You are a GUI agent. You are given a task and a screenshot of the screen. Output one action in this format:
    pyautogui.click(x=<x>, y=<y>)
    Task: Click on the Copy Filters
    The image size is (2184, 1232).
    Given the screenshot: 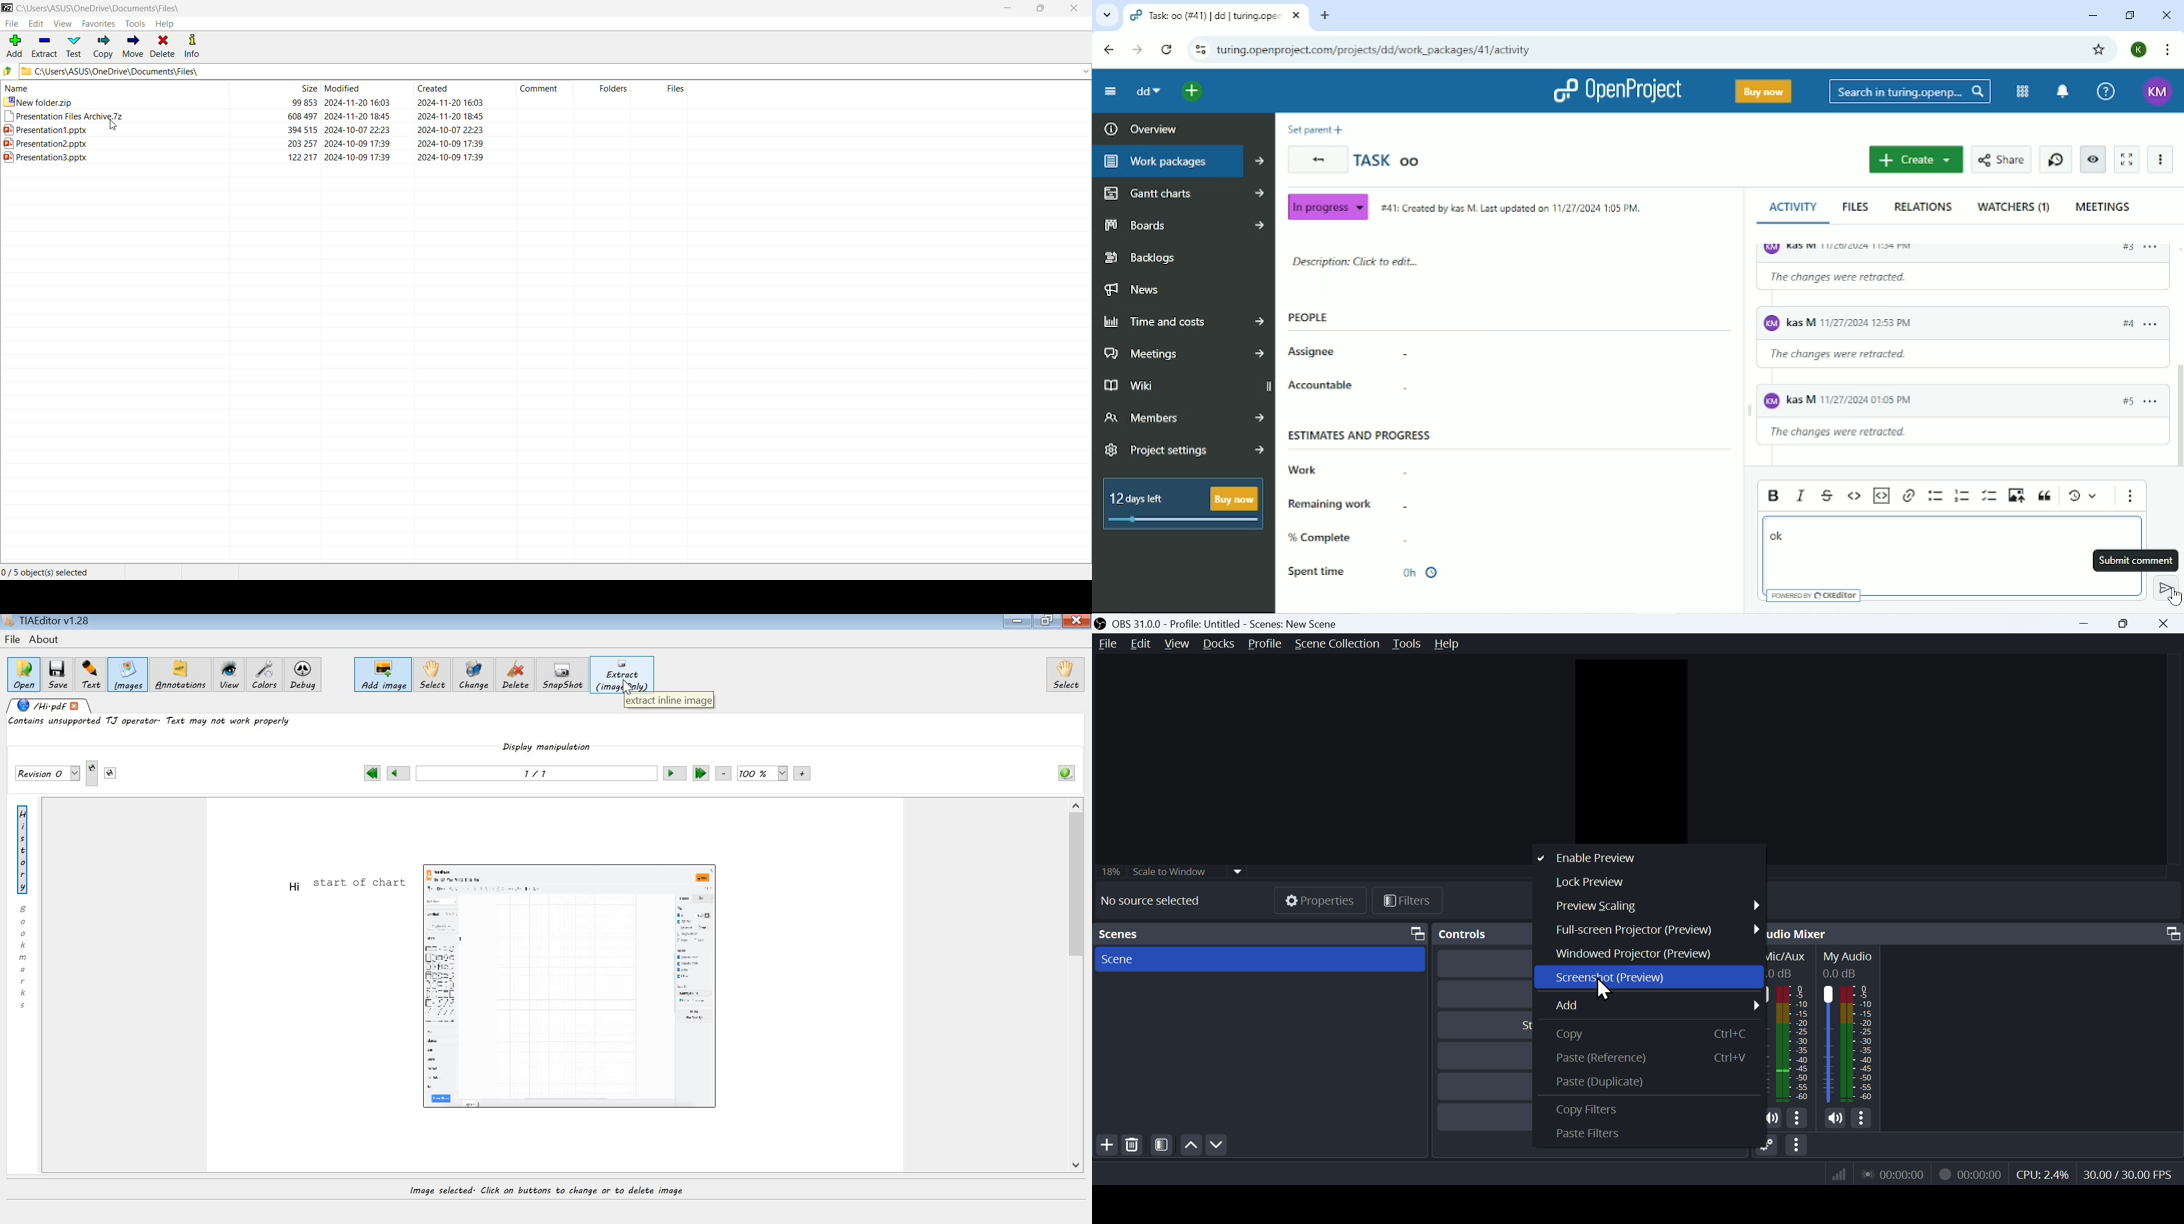 What is the action you would take?
    pyautogui.click(x=1591, y=1112)
    